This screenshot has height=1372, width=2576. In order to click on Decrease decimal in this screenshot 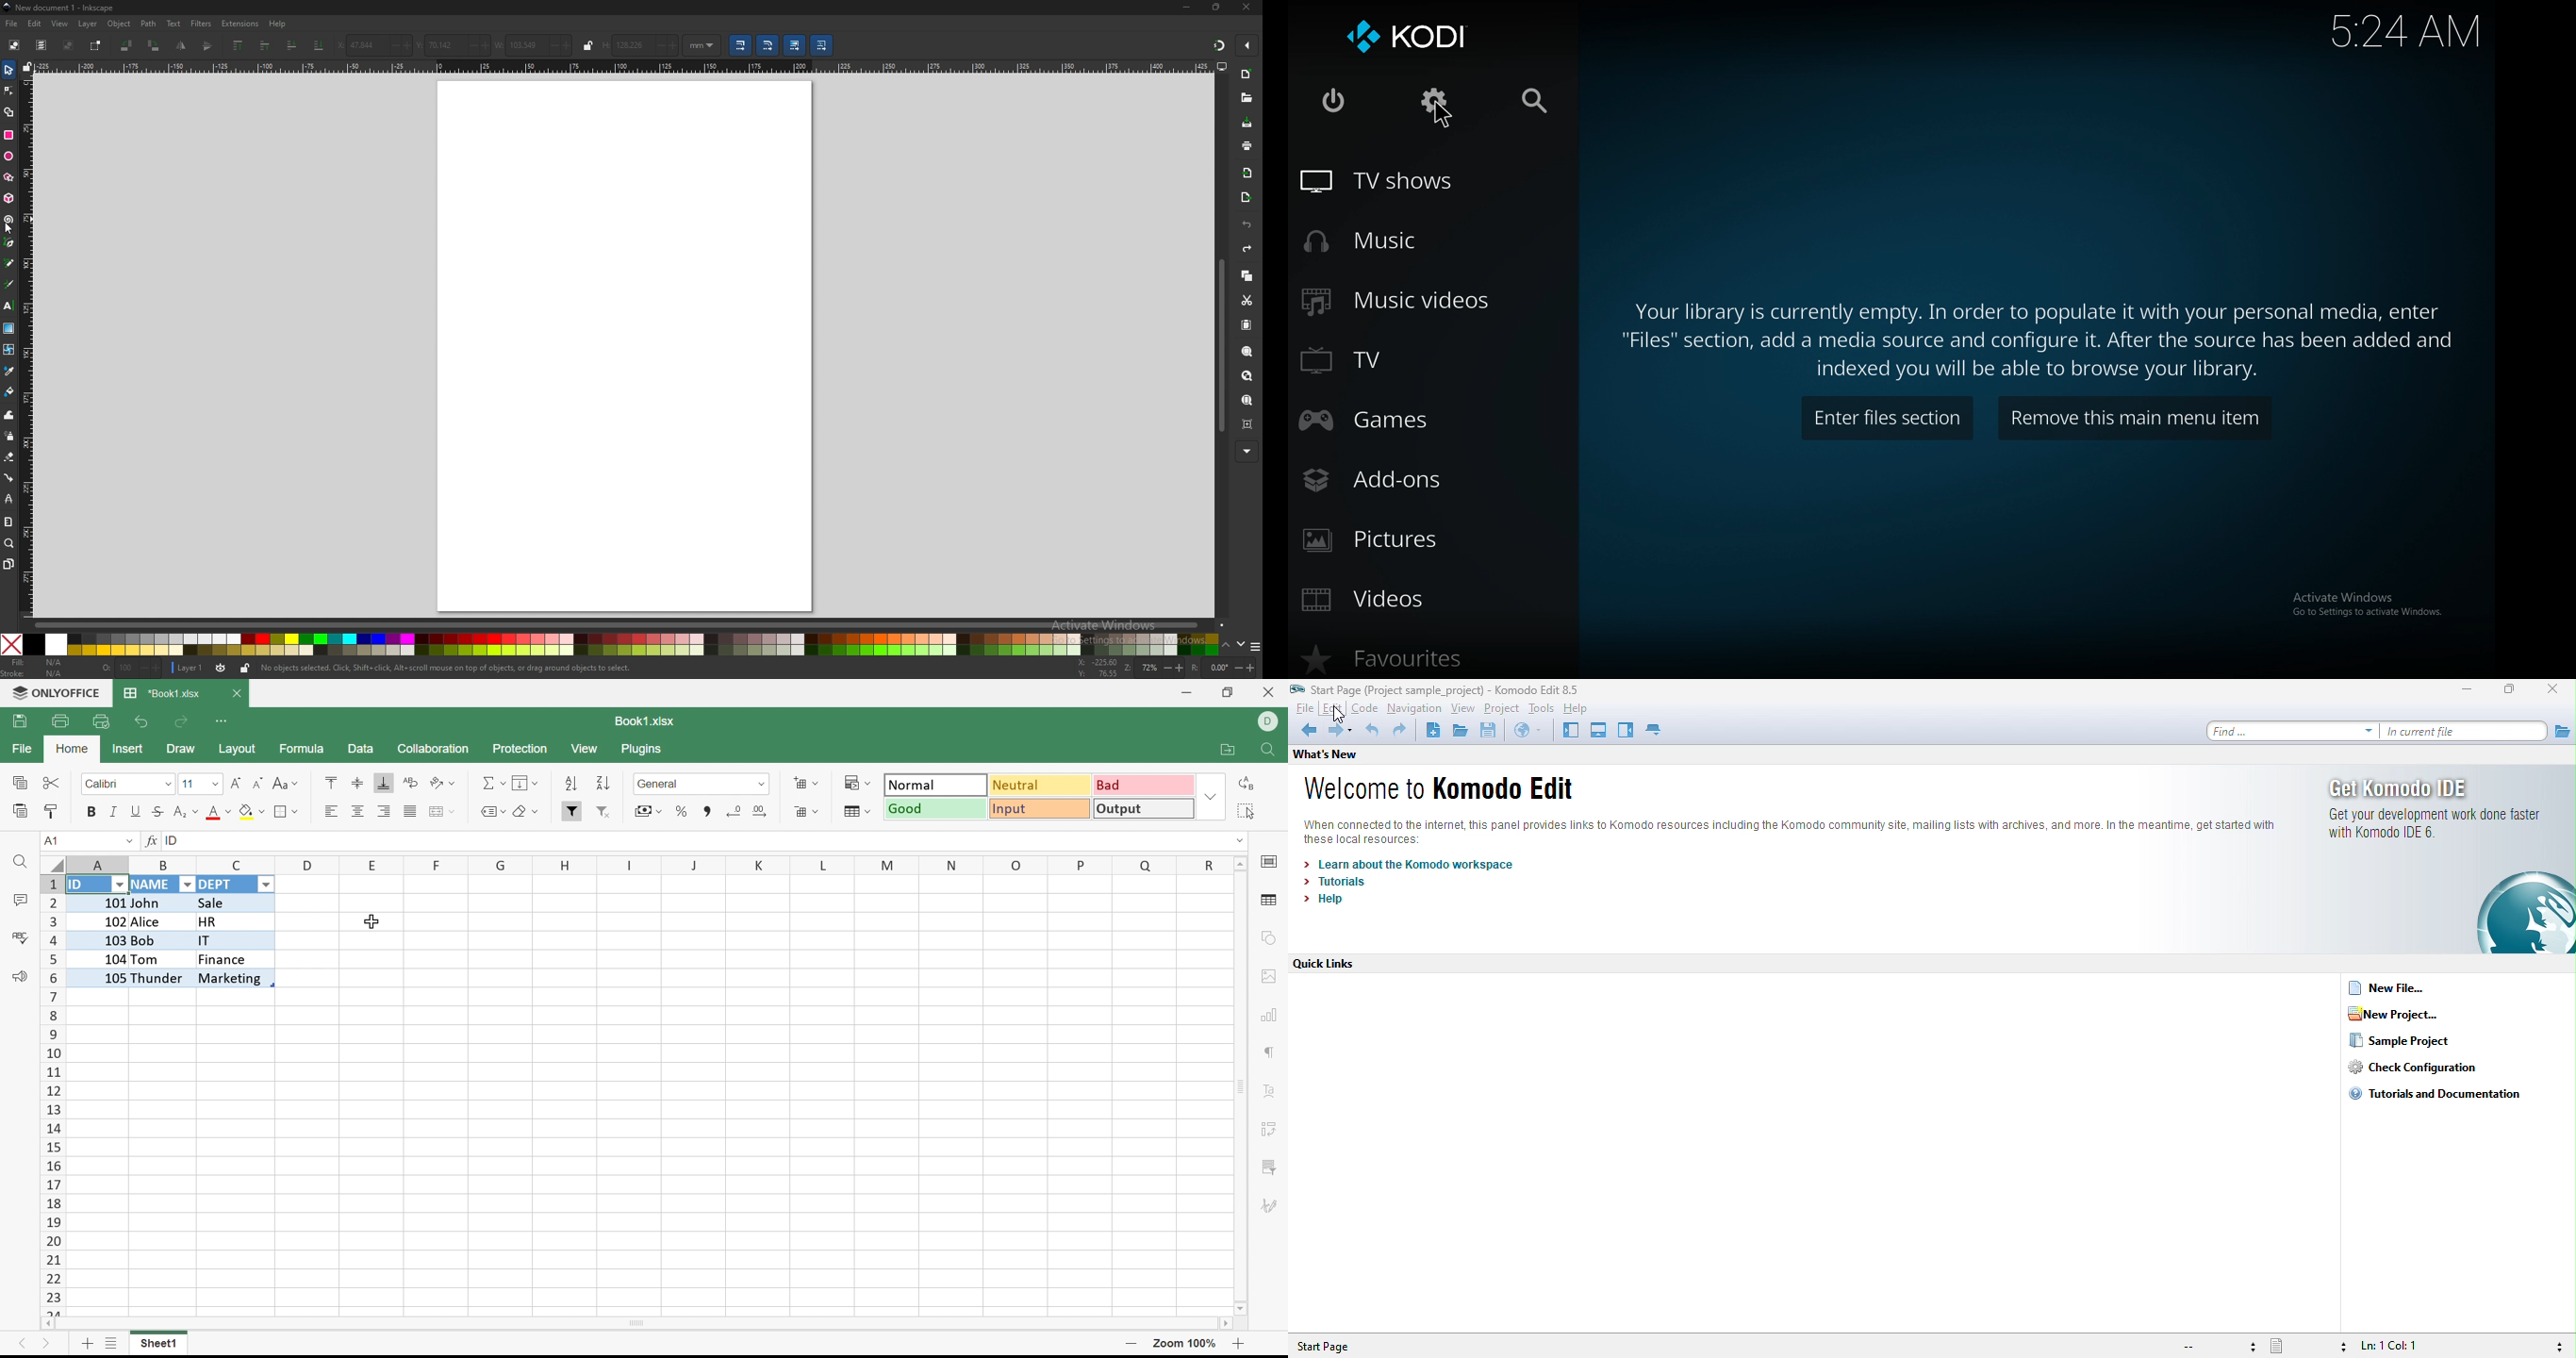, I will do `click(735, 812)`.